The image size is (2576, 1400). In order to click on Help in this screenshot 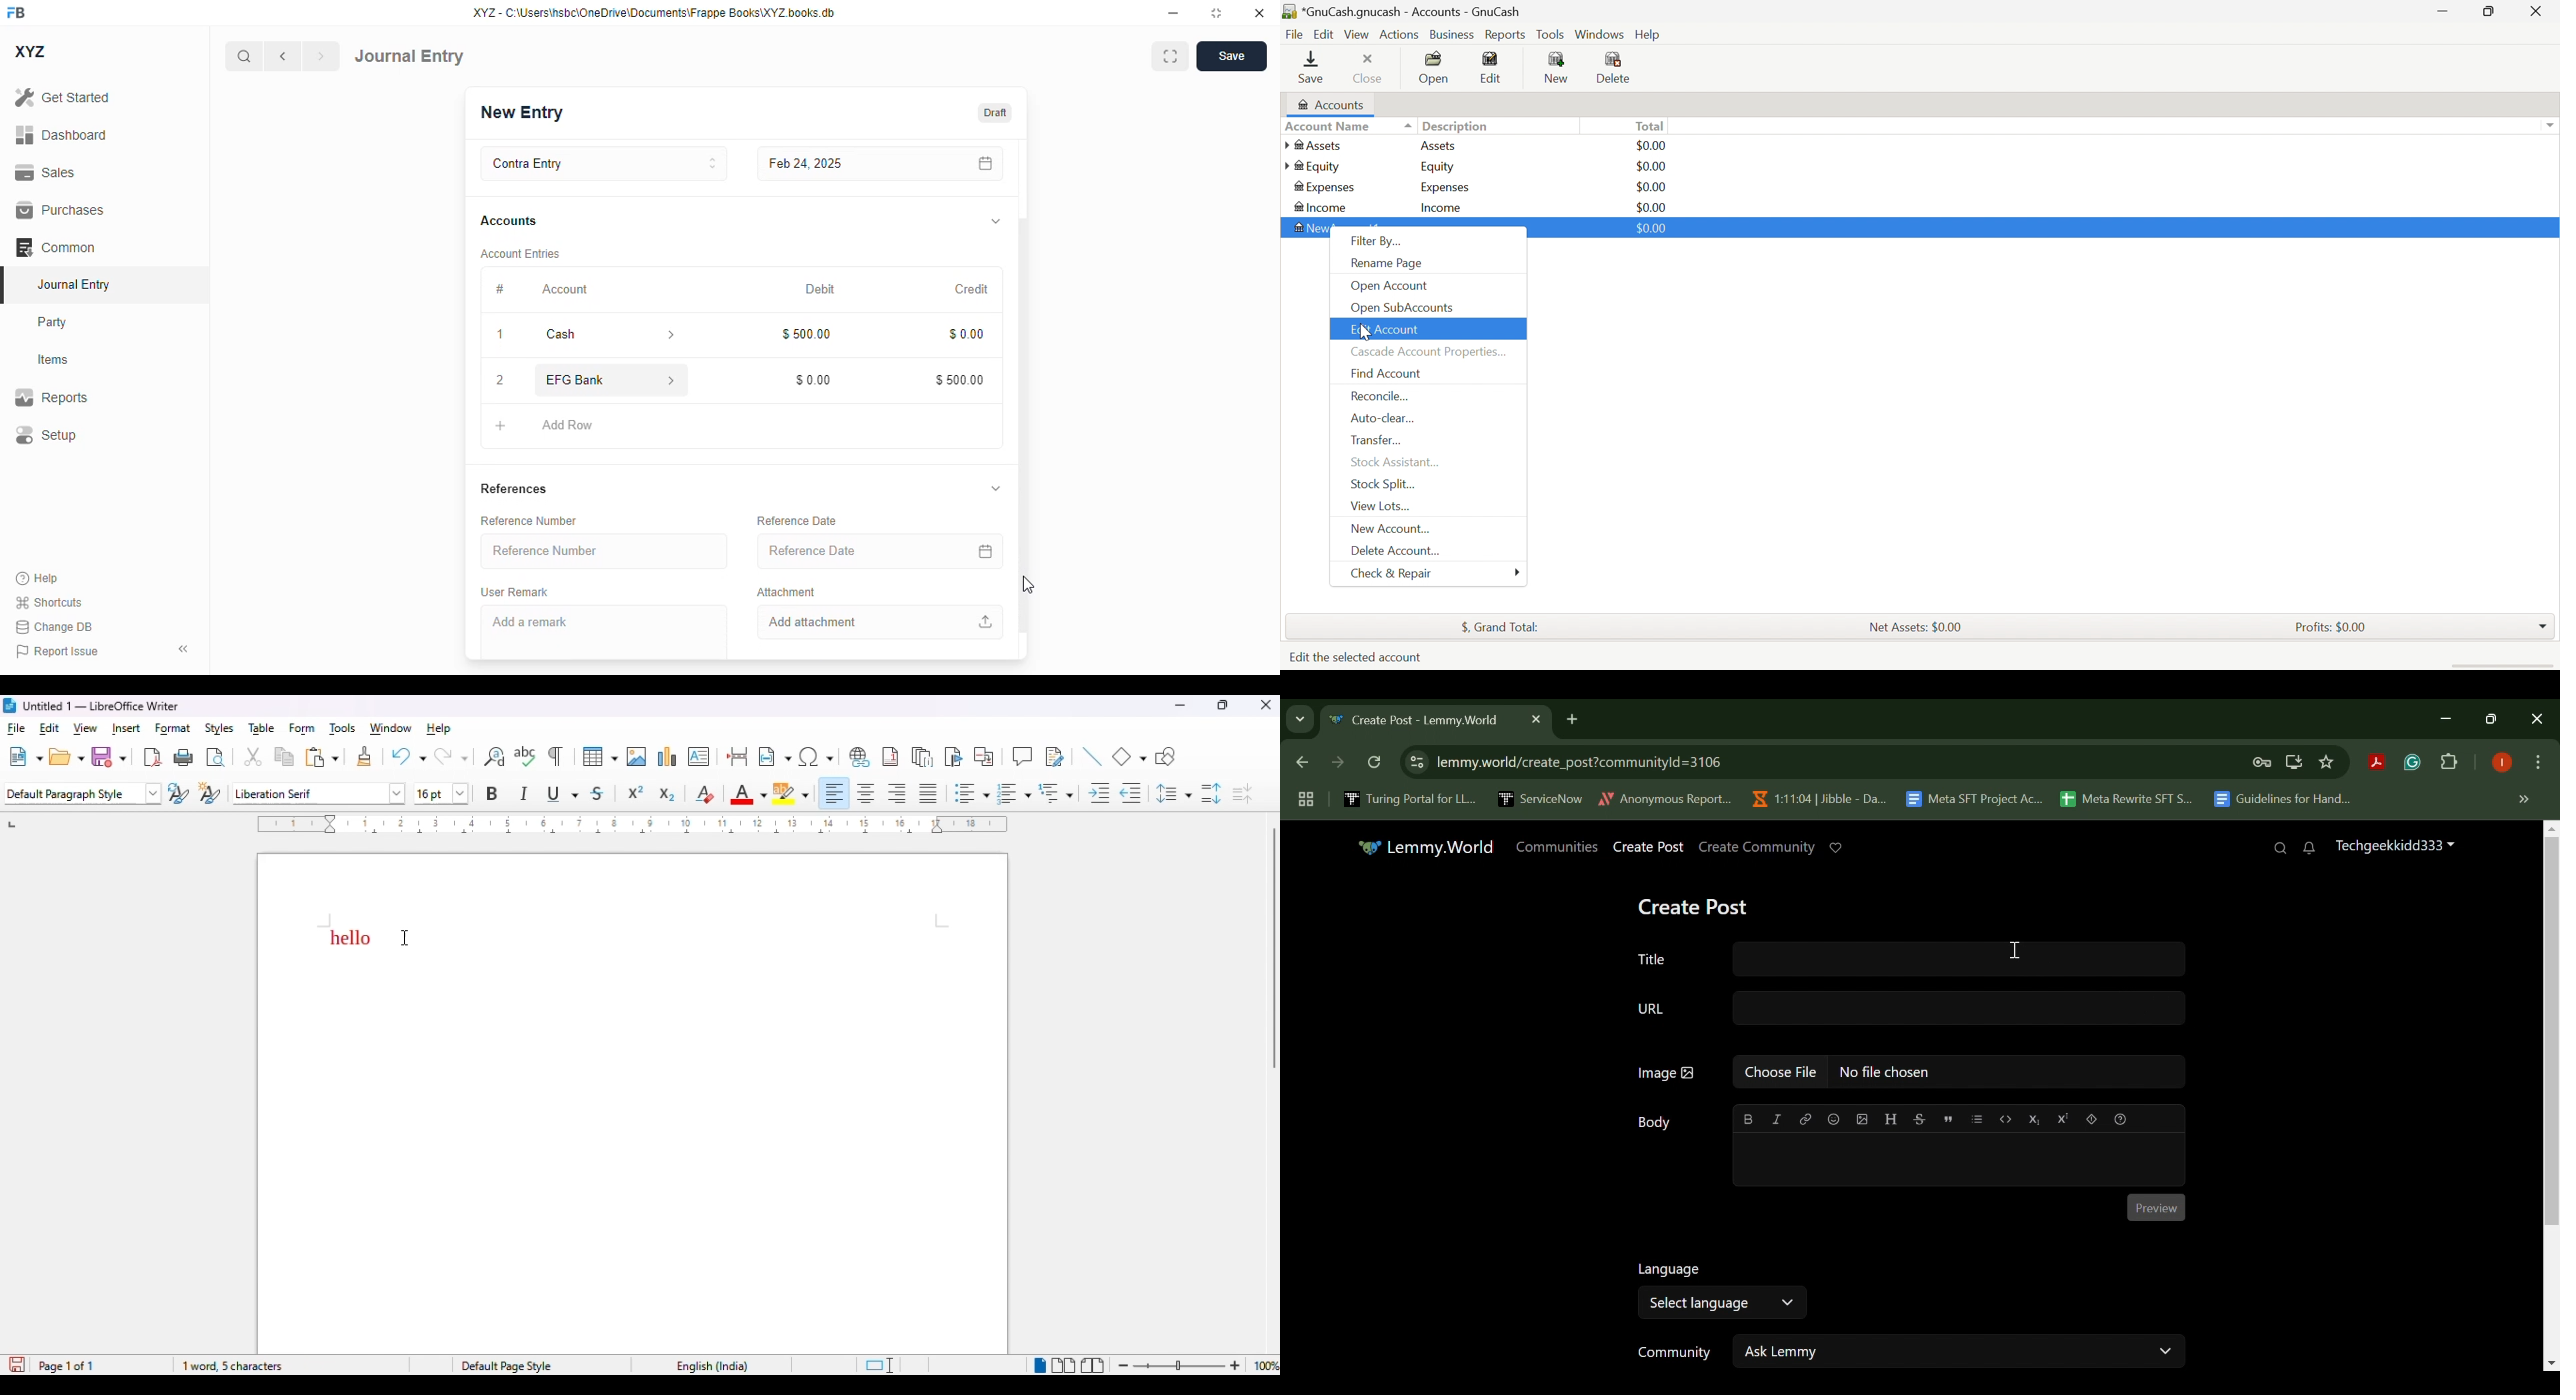, I will do `click(1650, 34)`.